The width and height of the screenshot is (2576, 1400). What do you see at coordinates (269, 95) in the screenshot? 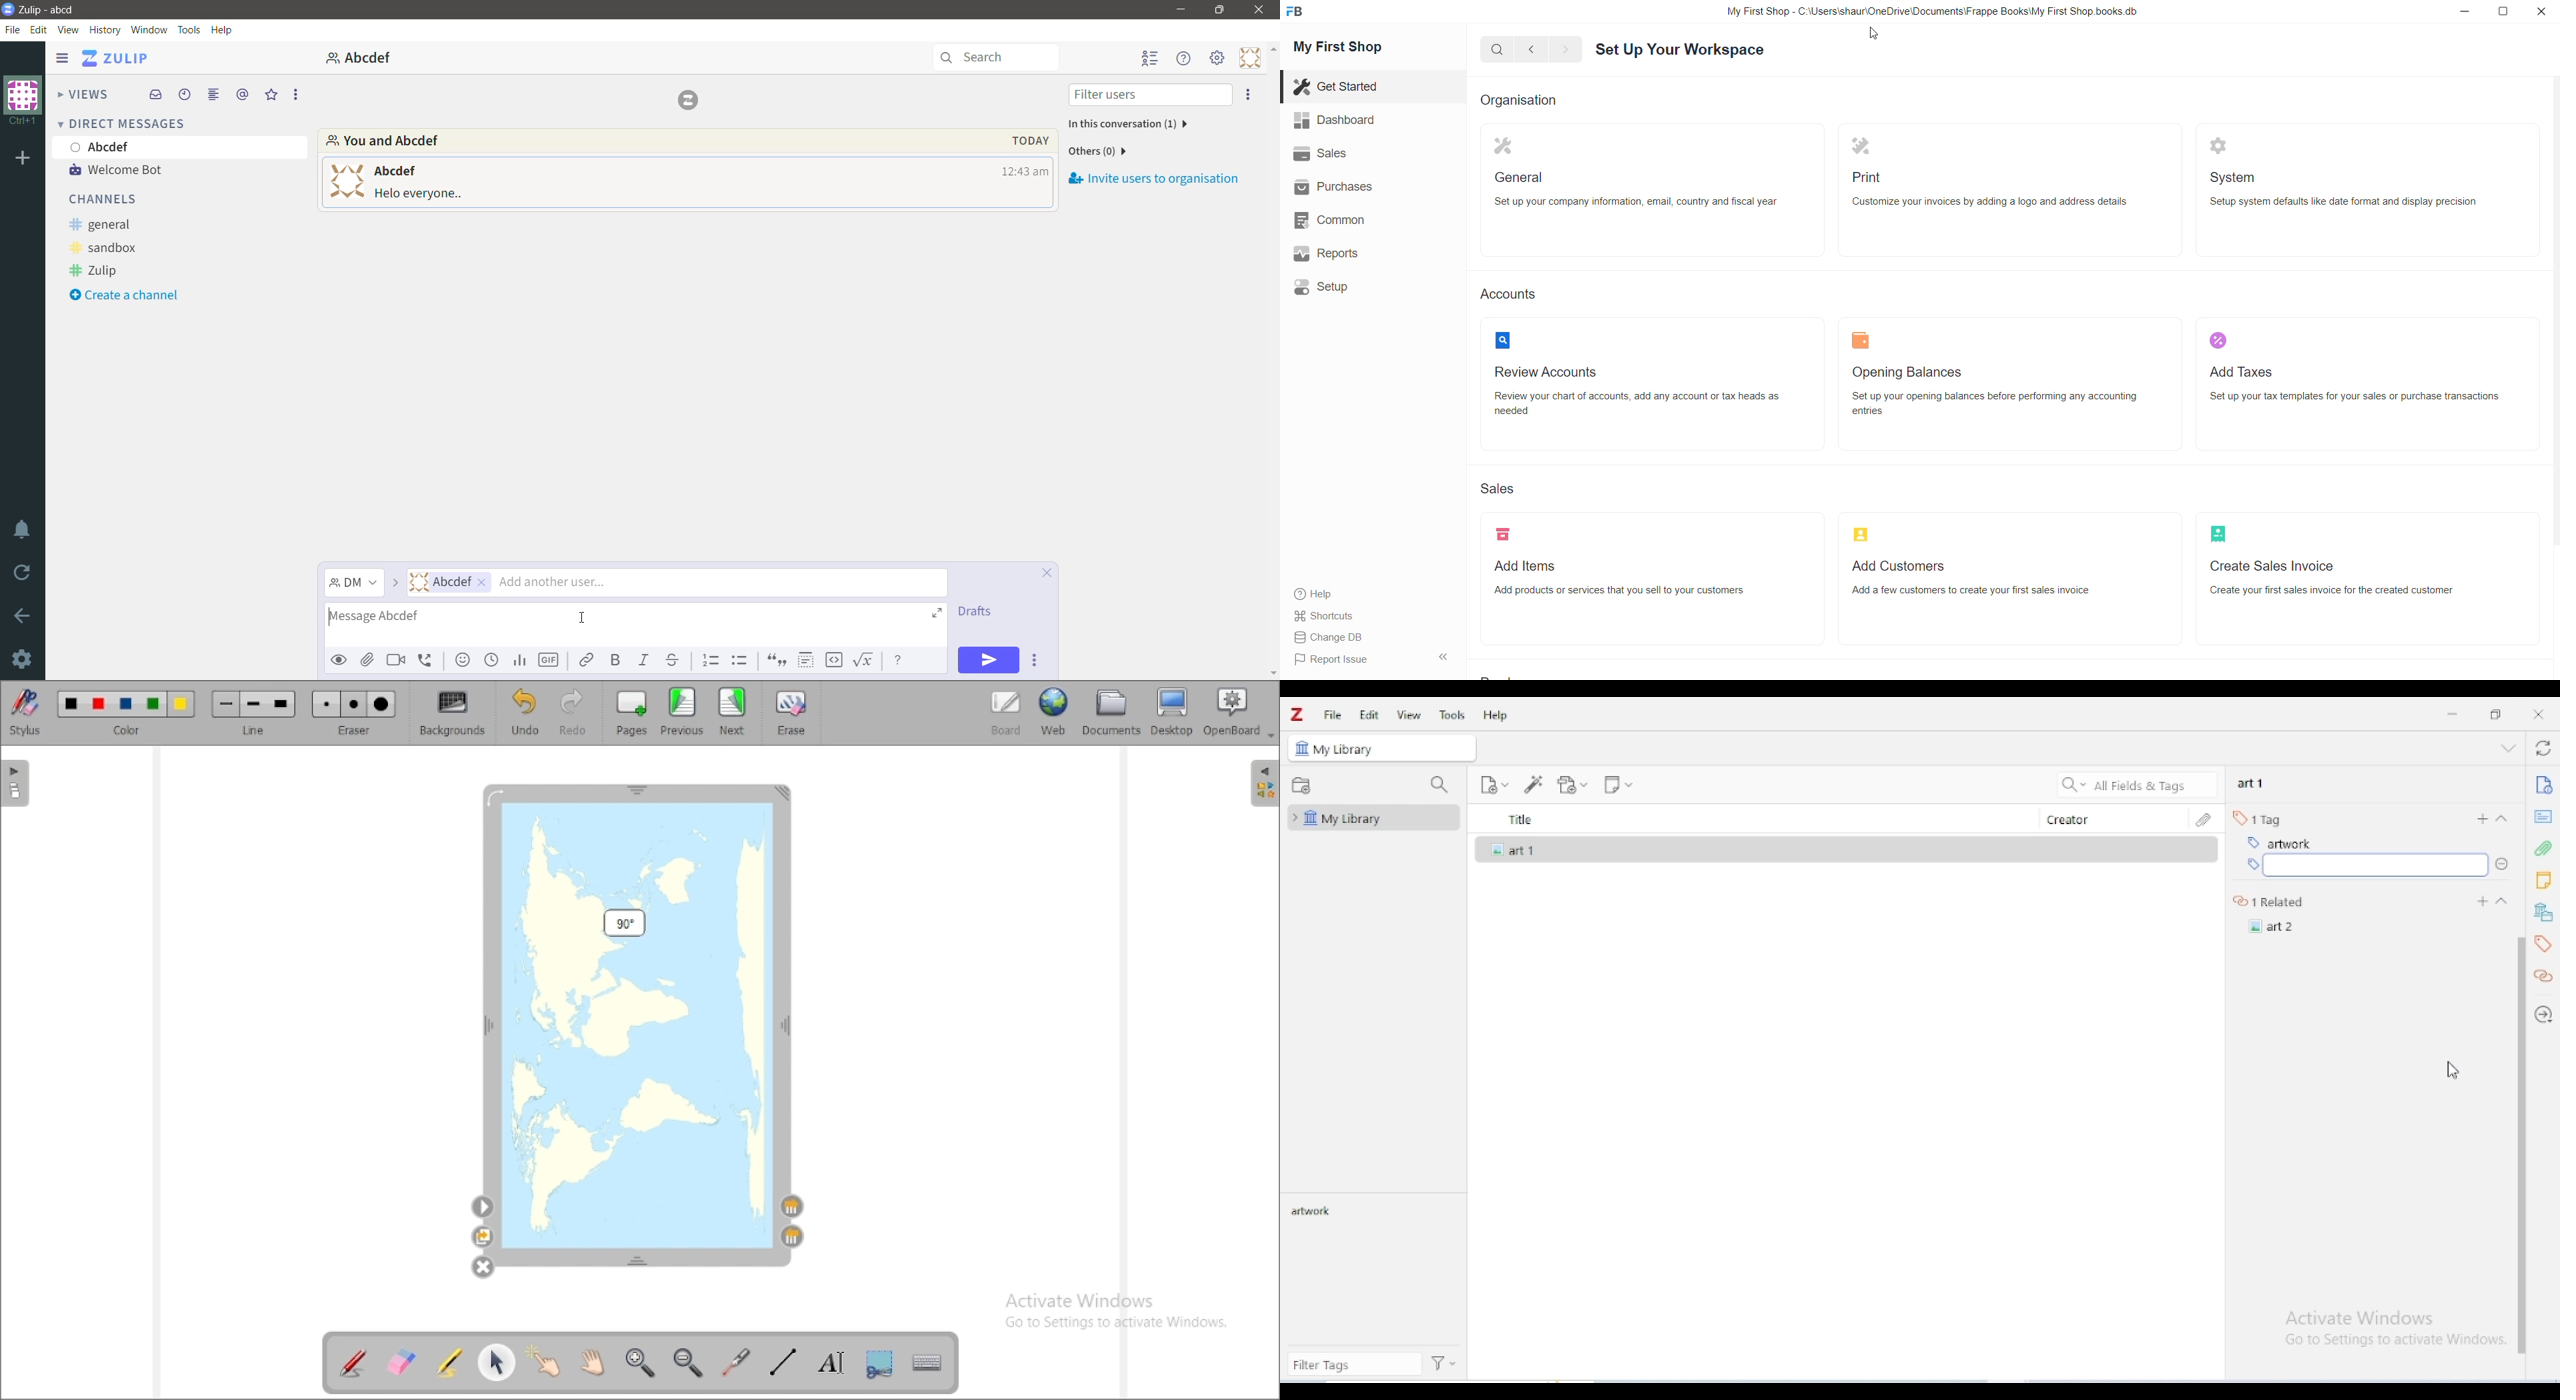
I see `Starred Messages` at bounding box center [269, 95].